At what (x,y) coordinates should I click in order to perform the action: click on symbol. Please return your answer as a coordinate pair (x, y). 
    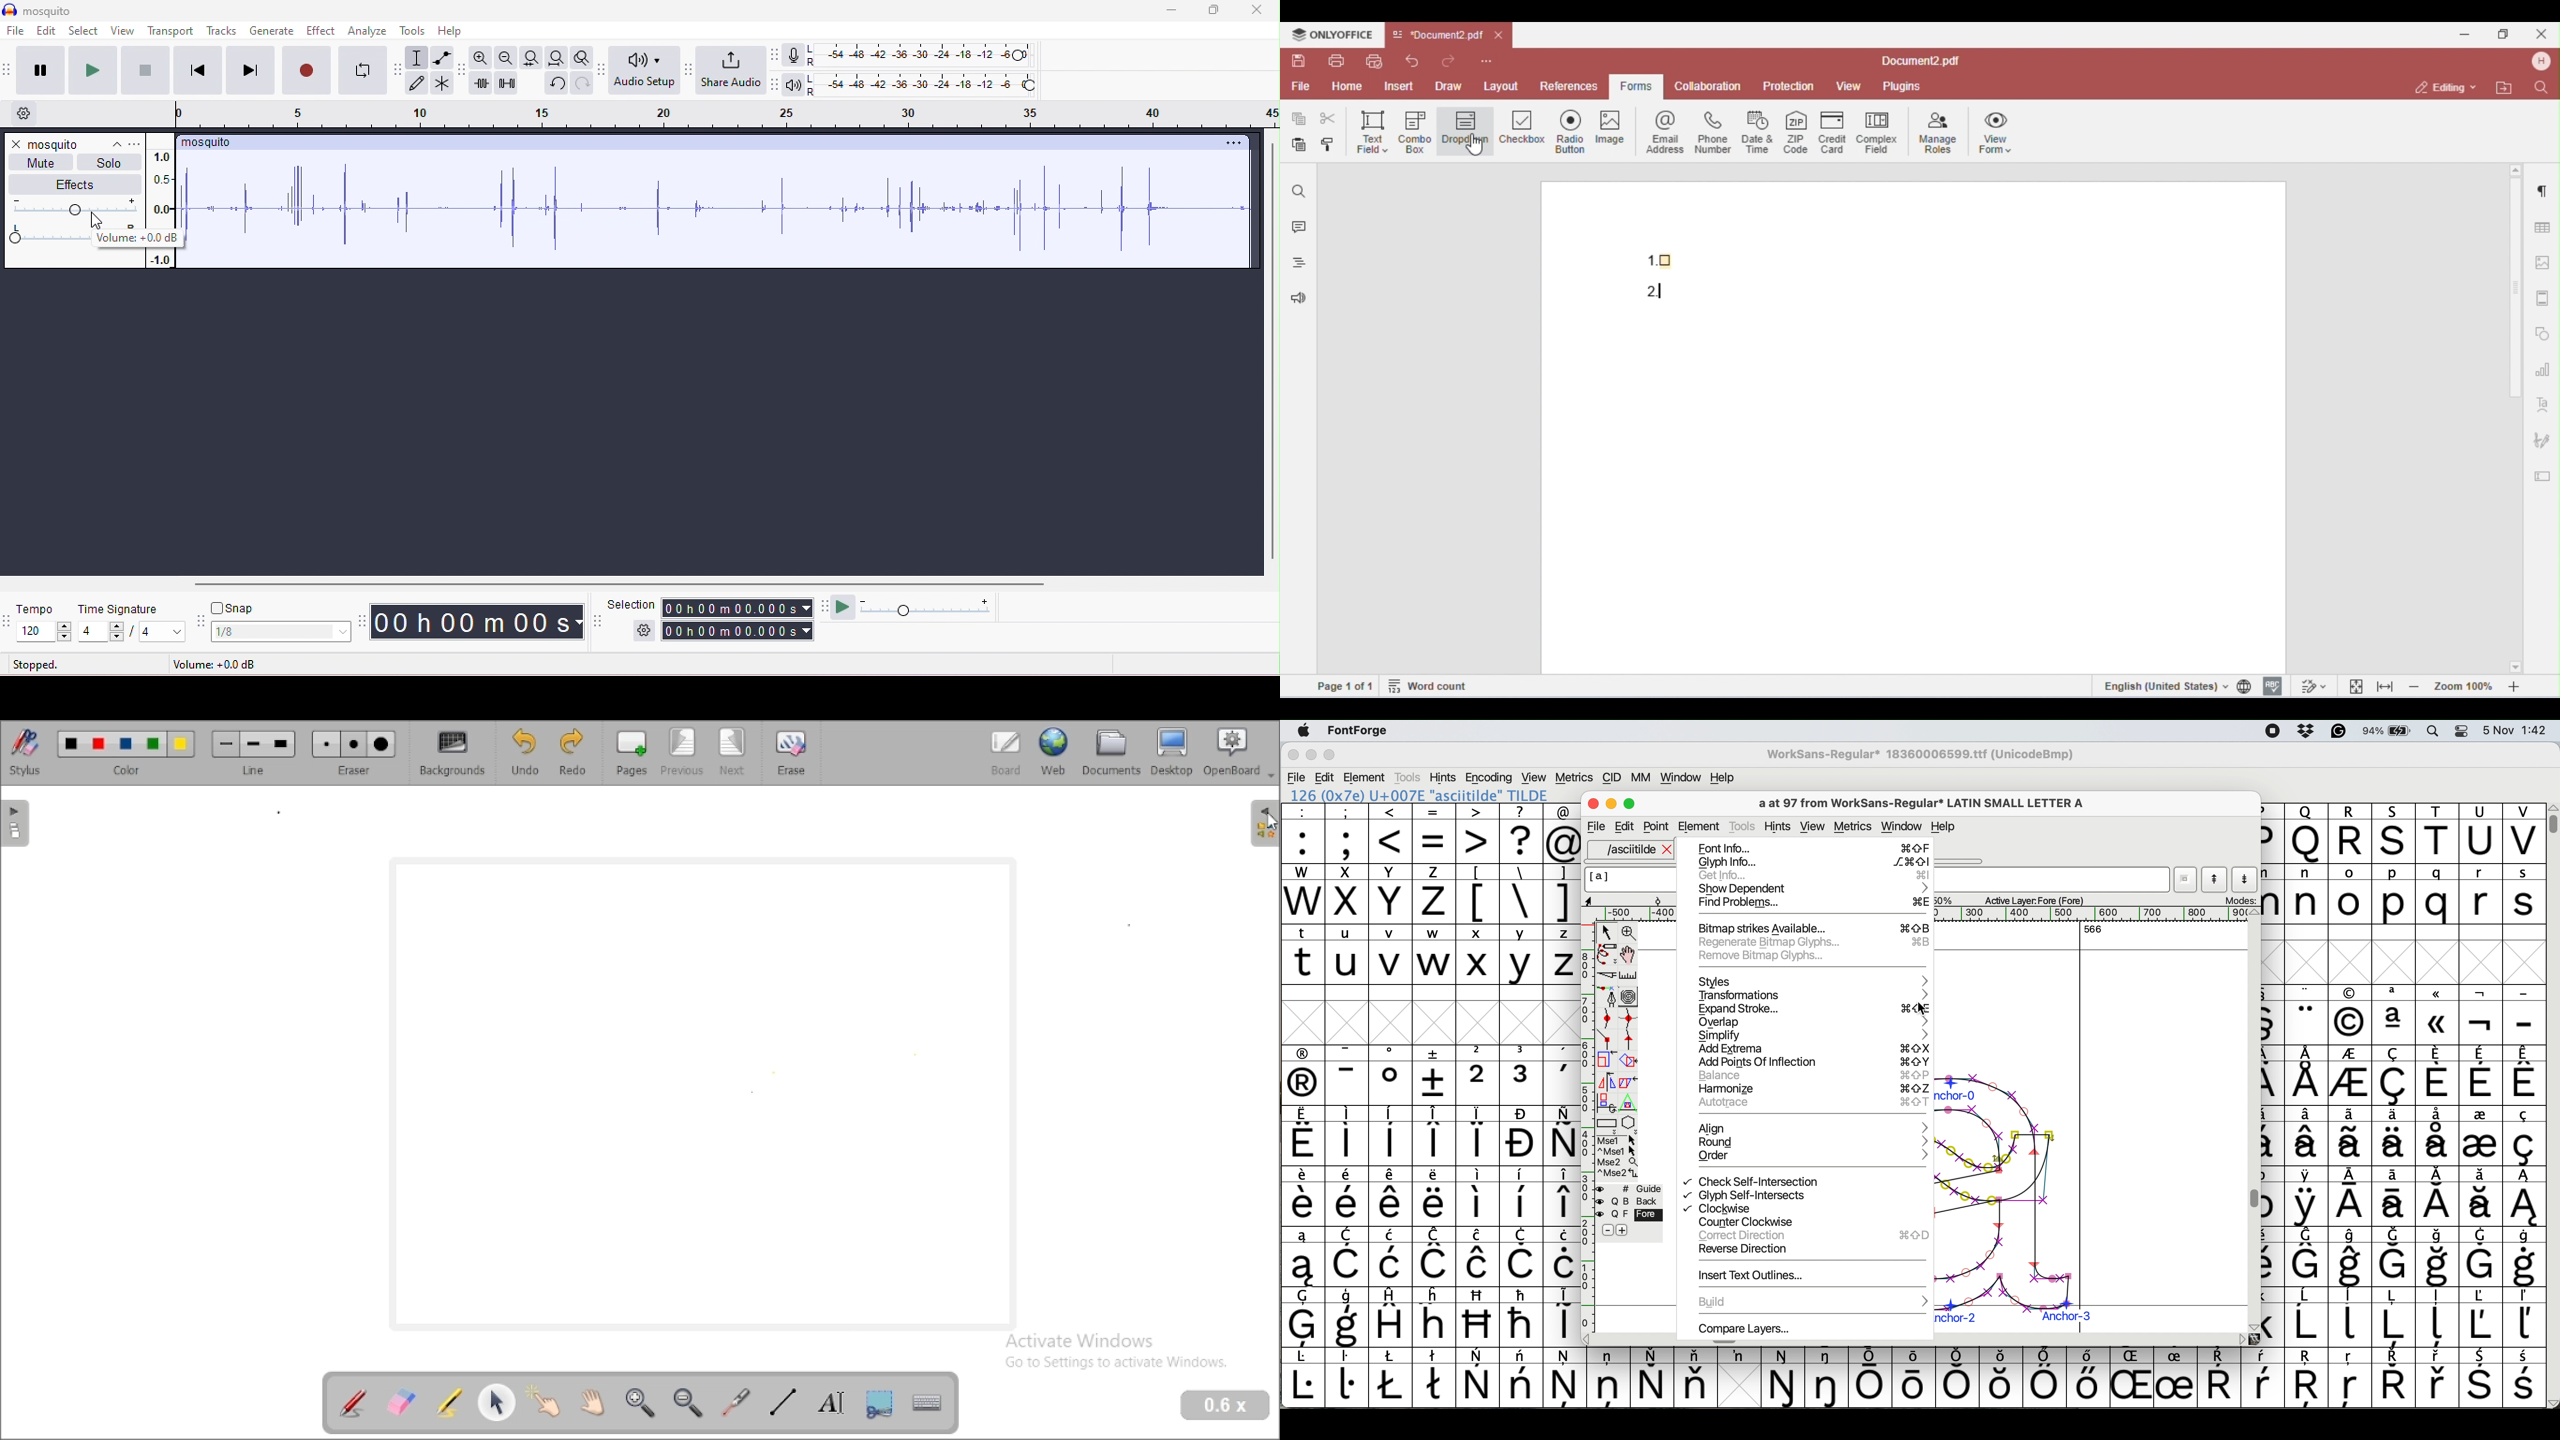
    Looking at the image, I should click on (1350, 1259).